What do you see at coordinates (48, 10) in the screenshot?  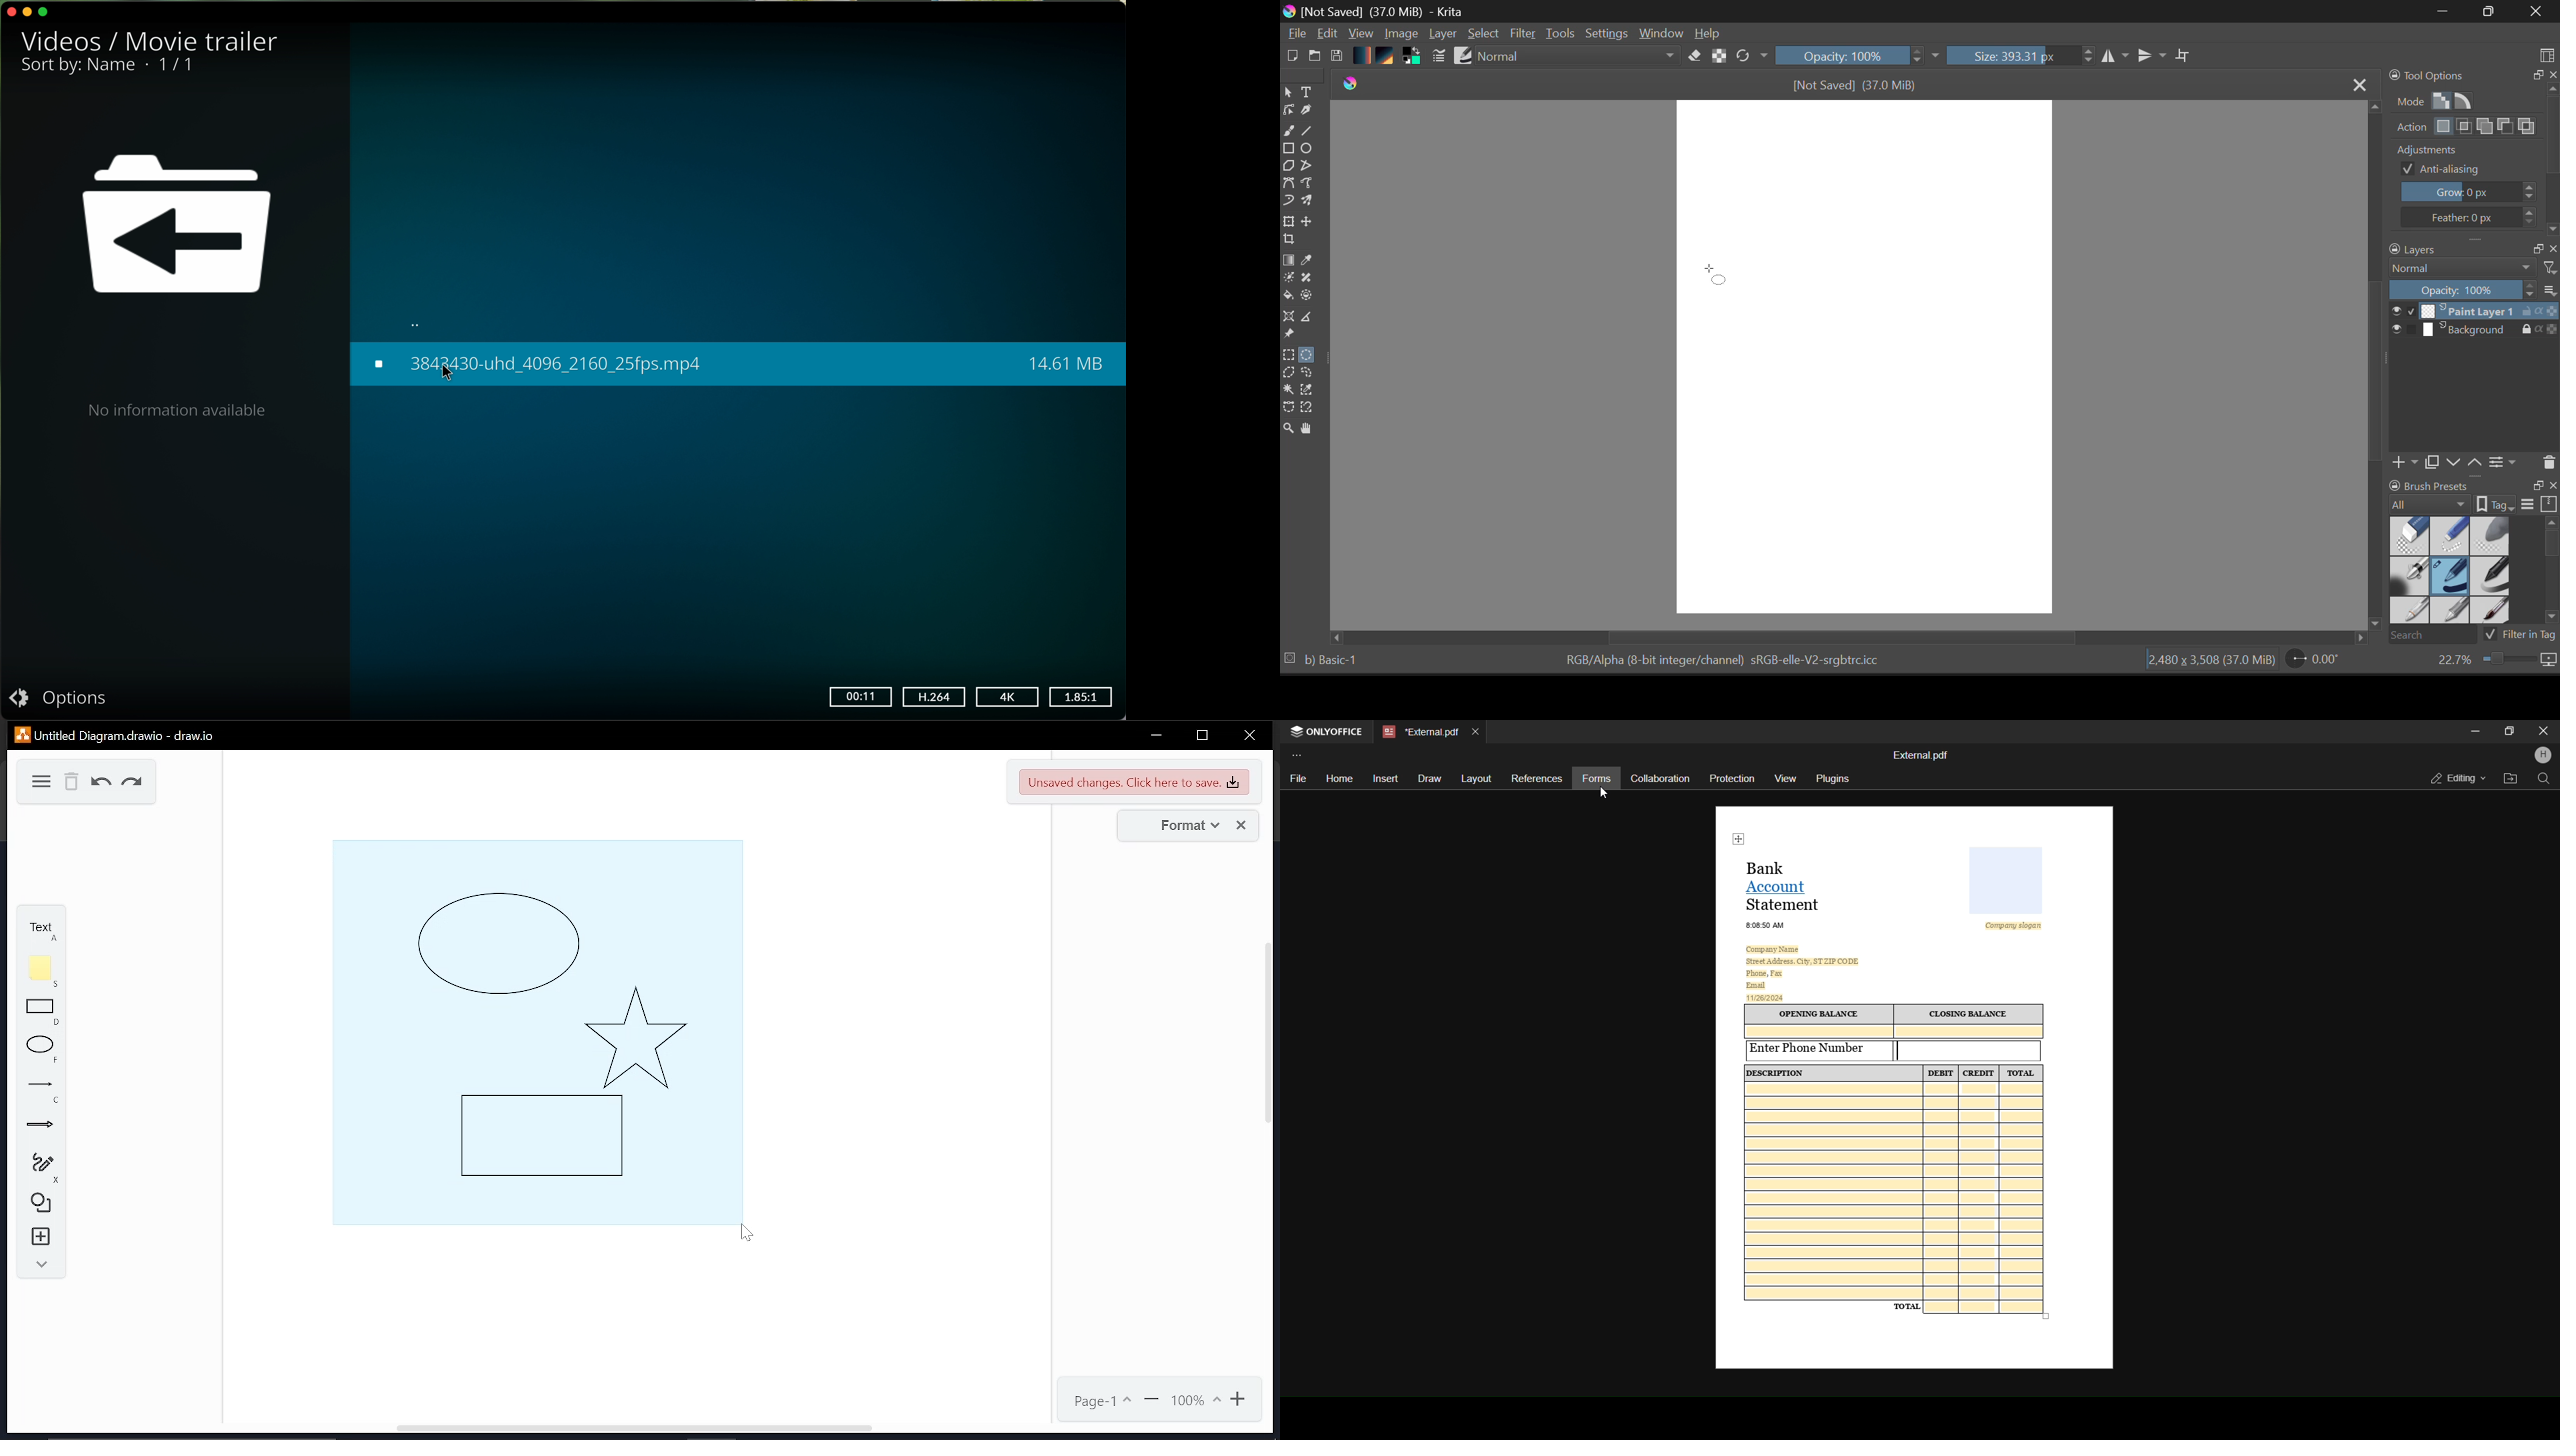 I see `maximise` at bounding box center [48, 10].